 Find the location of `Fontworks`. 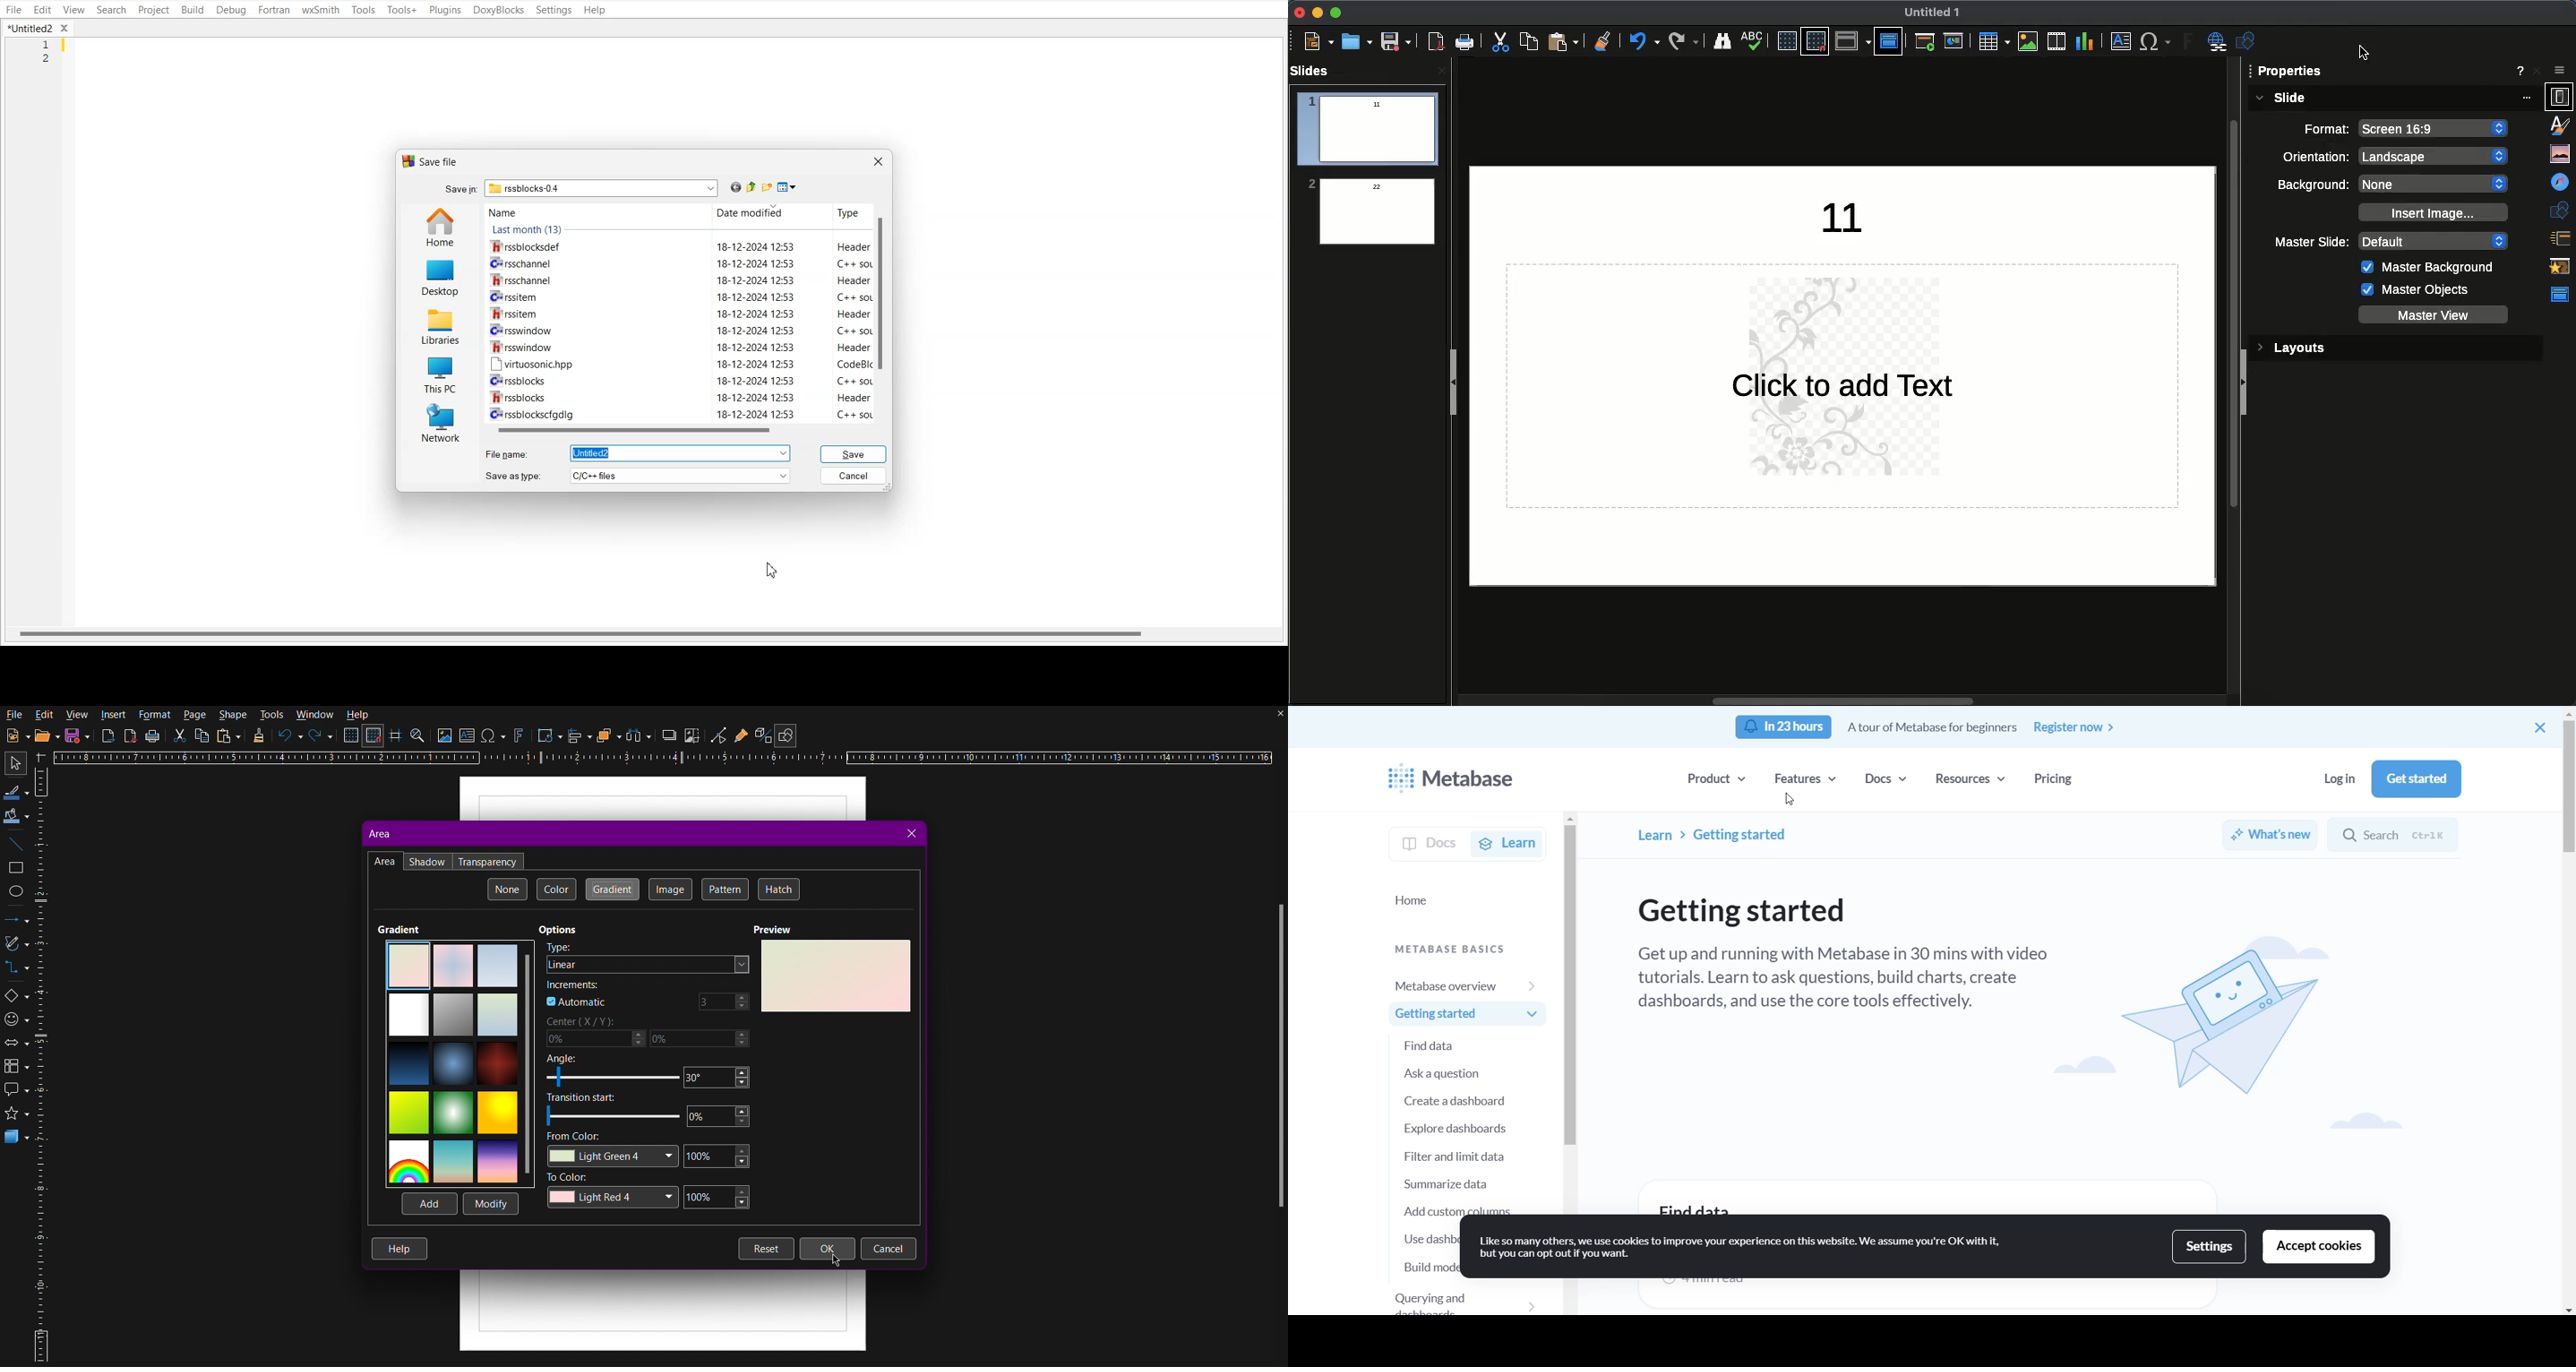

Fontworks is located at coordinates (520, 737).